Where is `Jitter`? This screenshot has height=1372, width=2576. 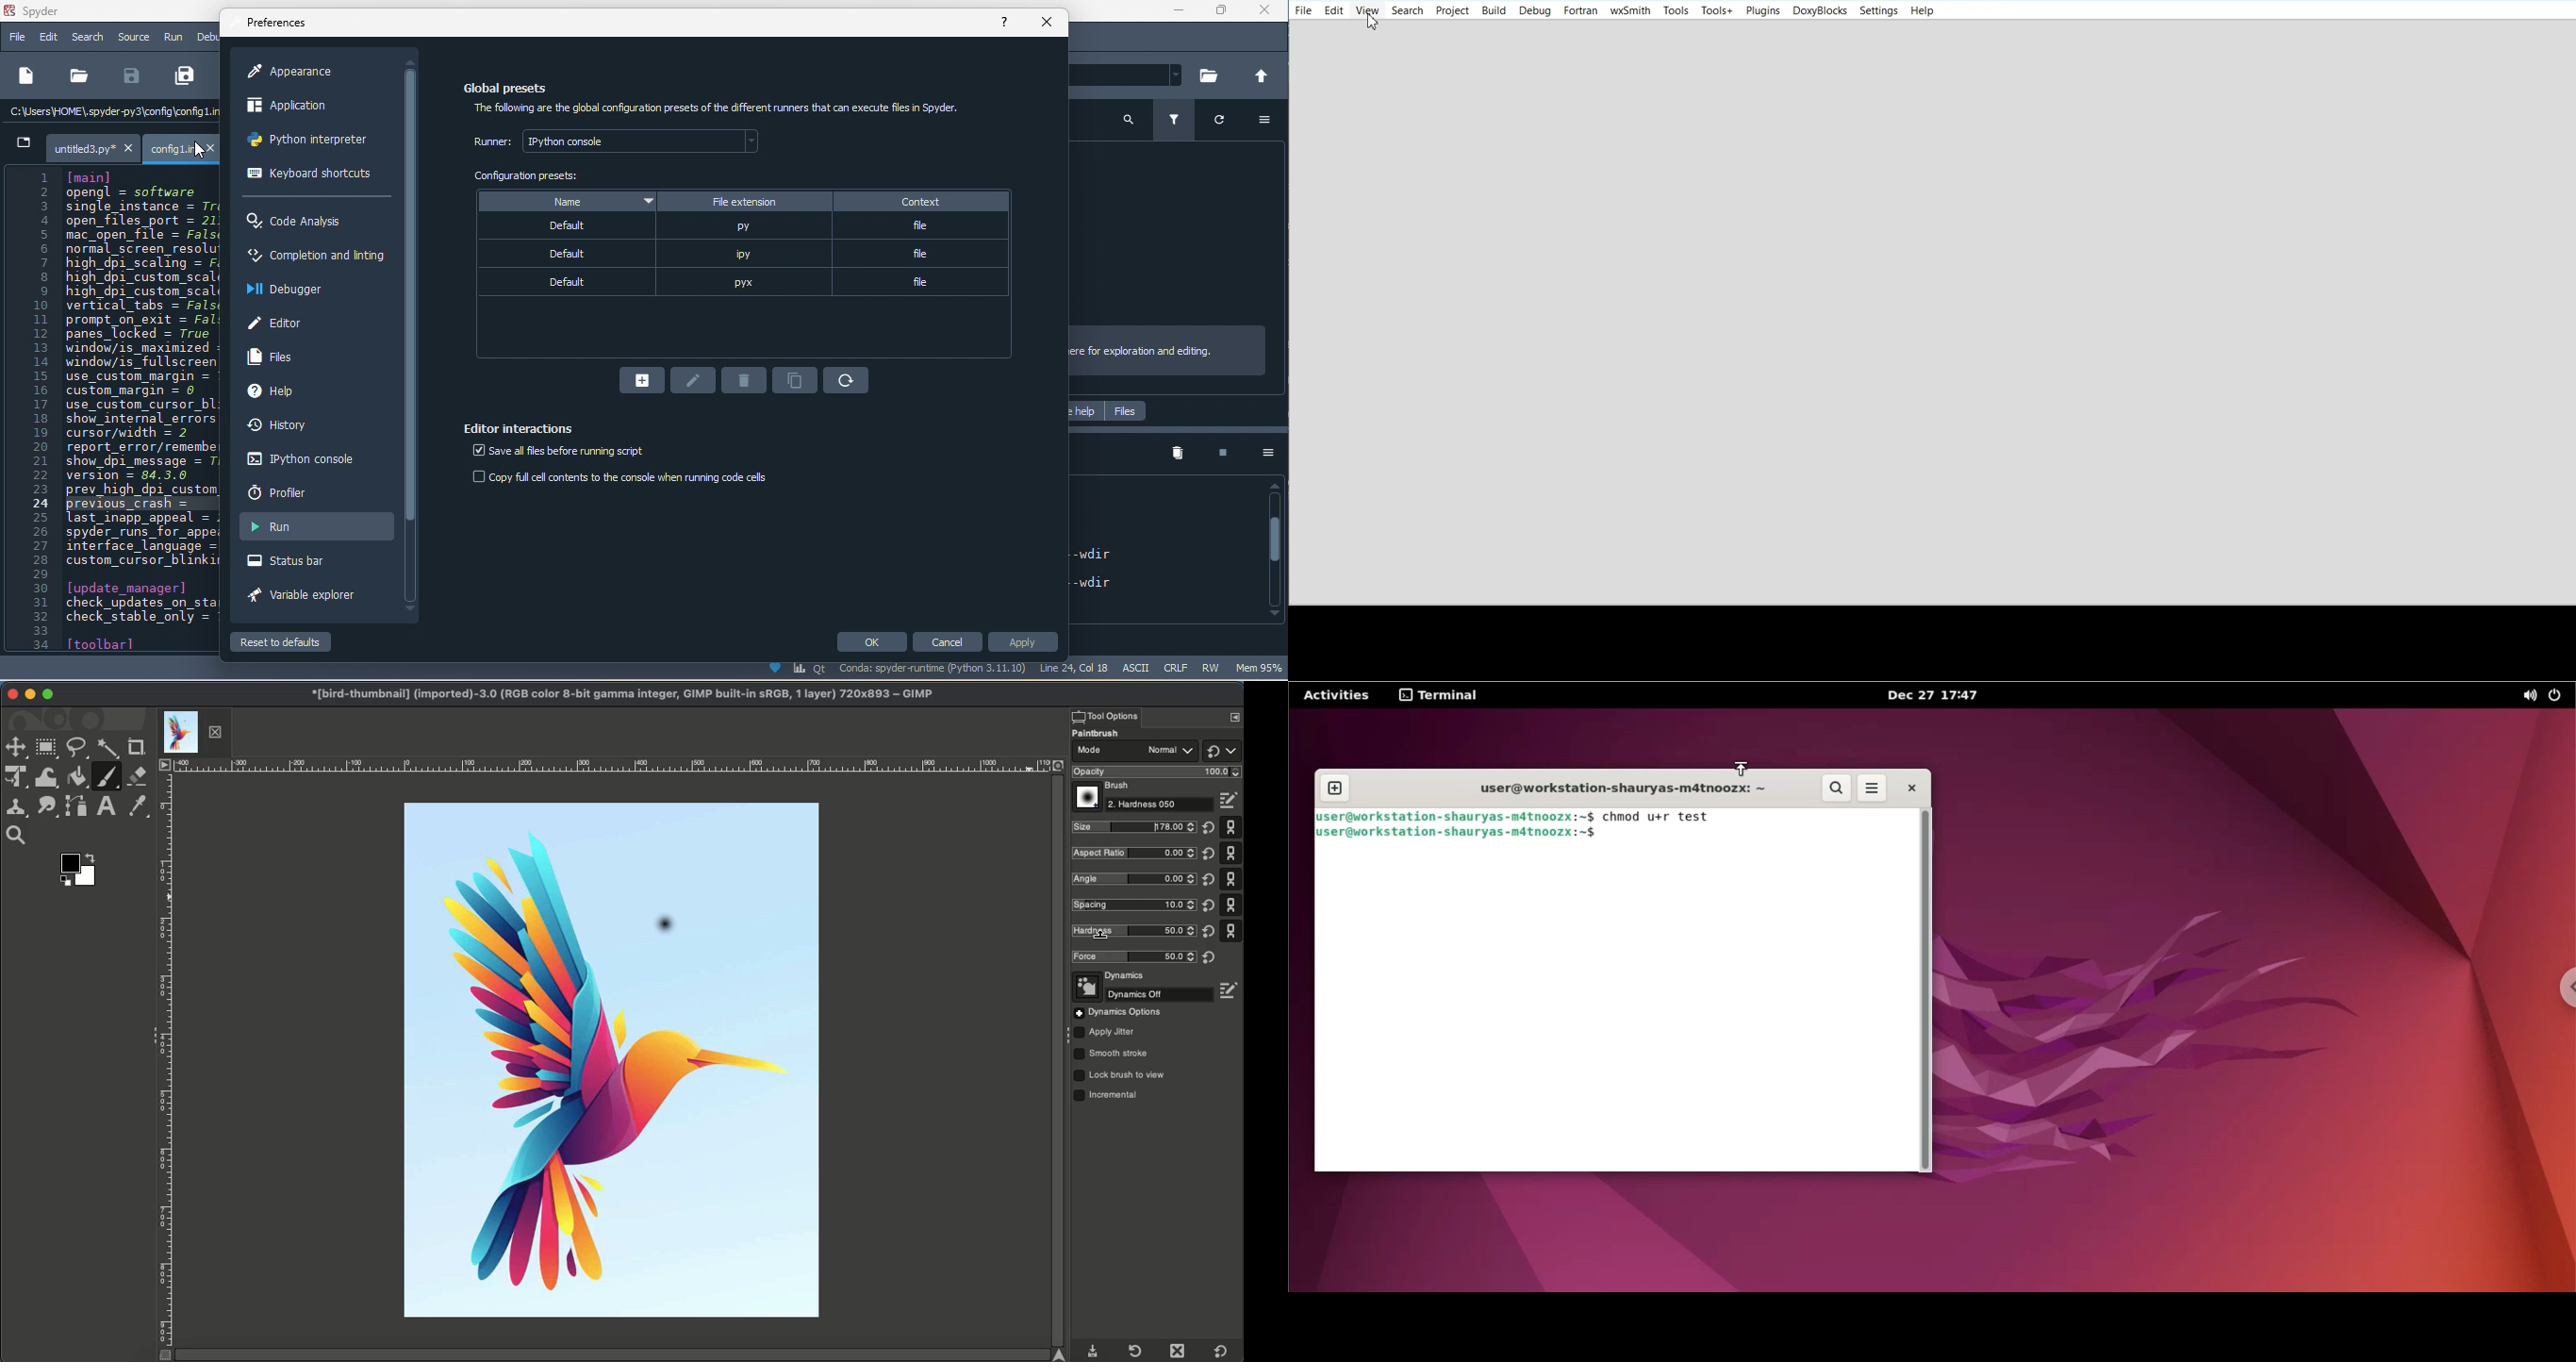
Jitter is located at coordinates (1105, 1034).